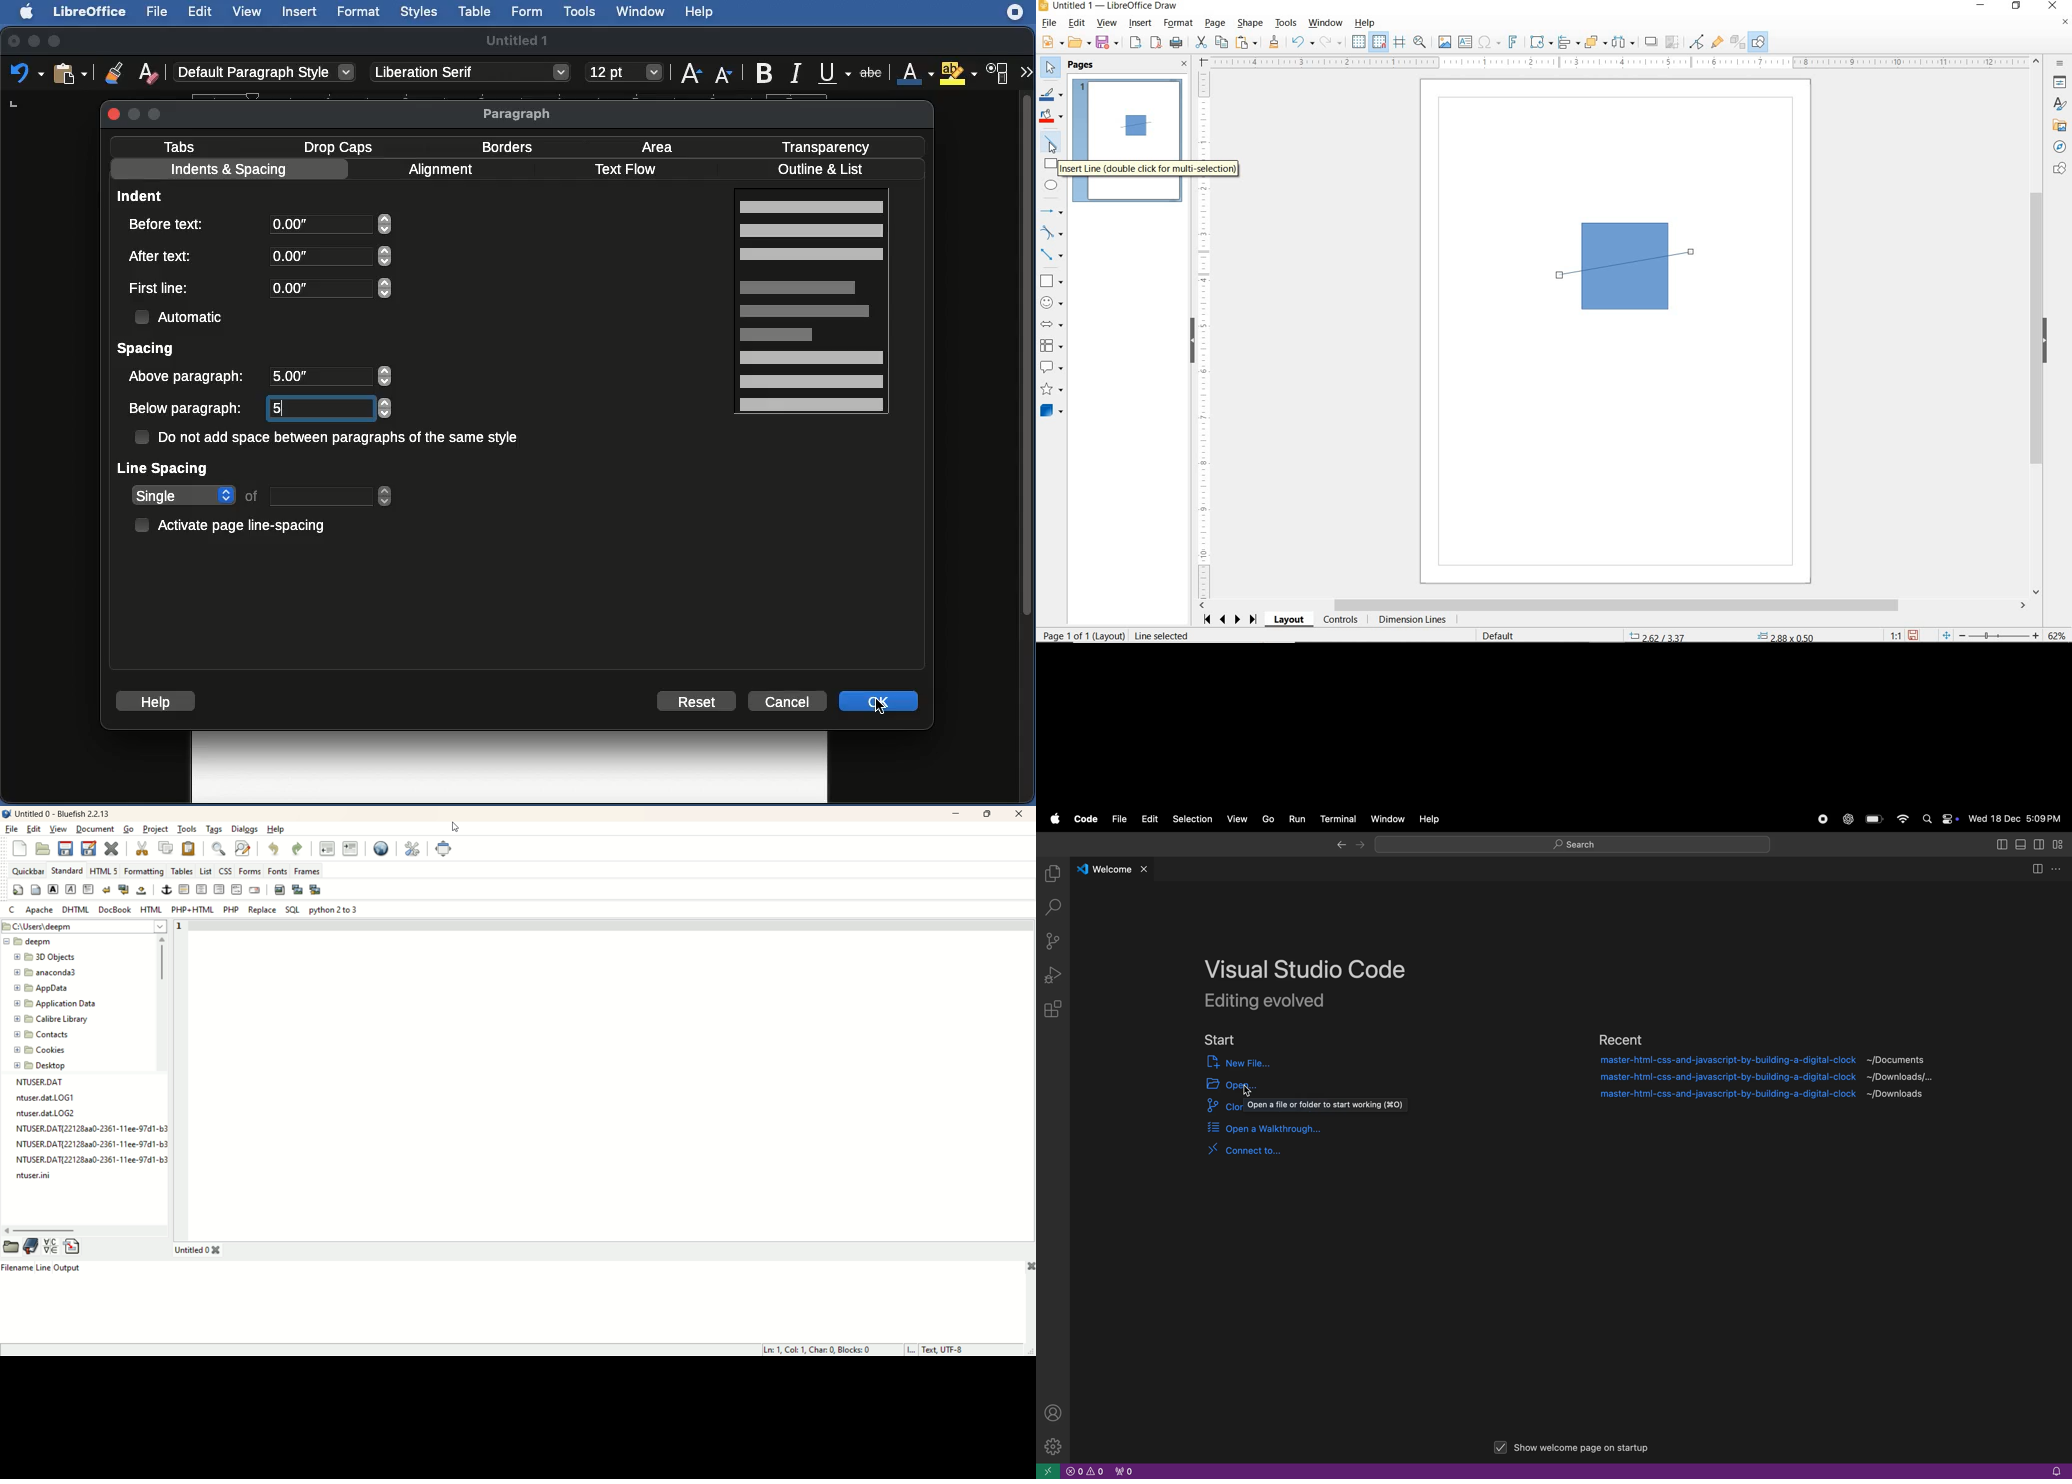 The height and width of the screenshot is (1484, 2072). I want to click on PAGE, so click(1216, 23).